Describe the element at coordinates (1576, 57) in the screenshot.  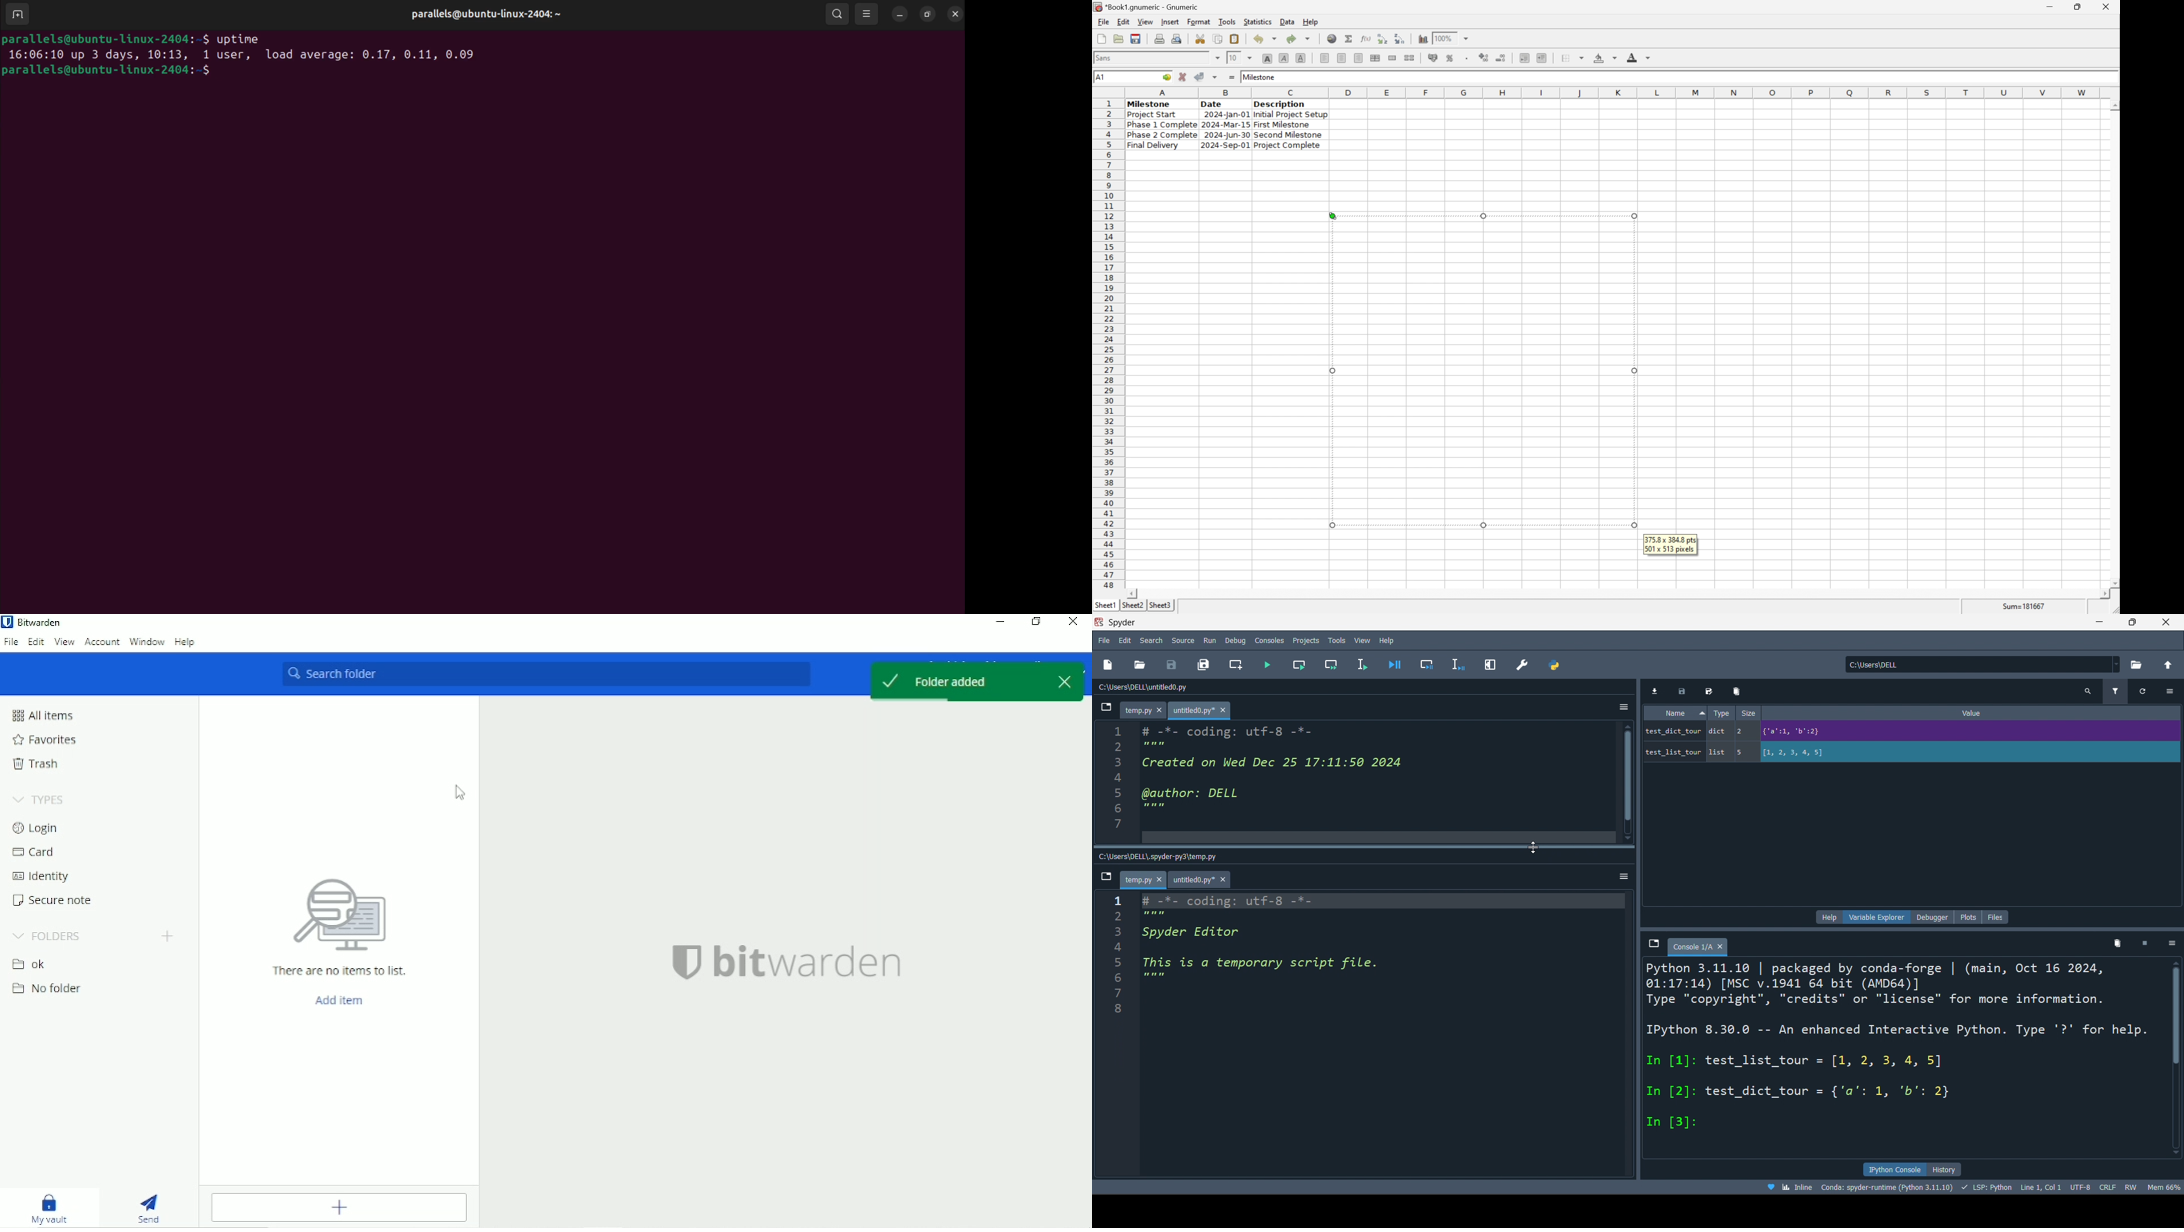
I see `borders` at that location.